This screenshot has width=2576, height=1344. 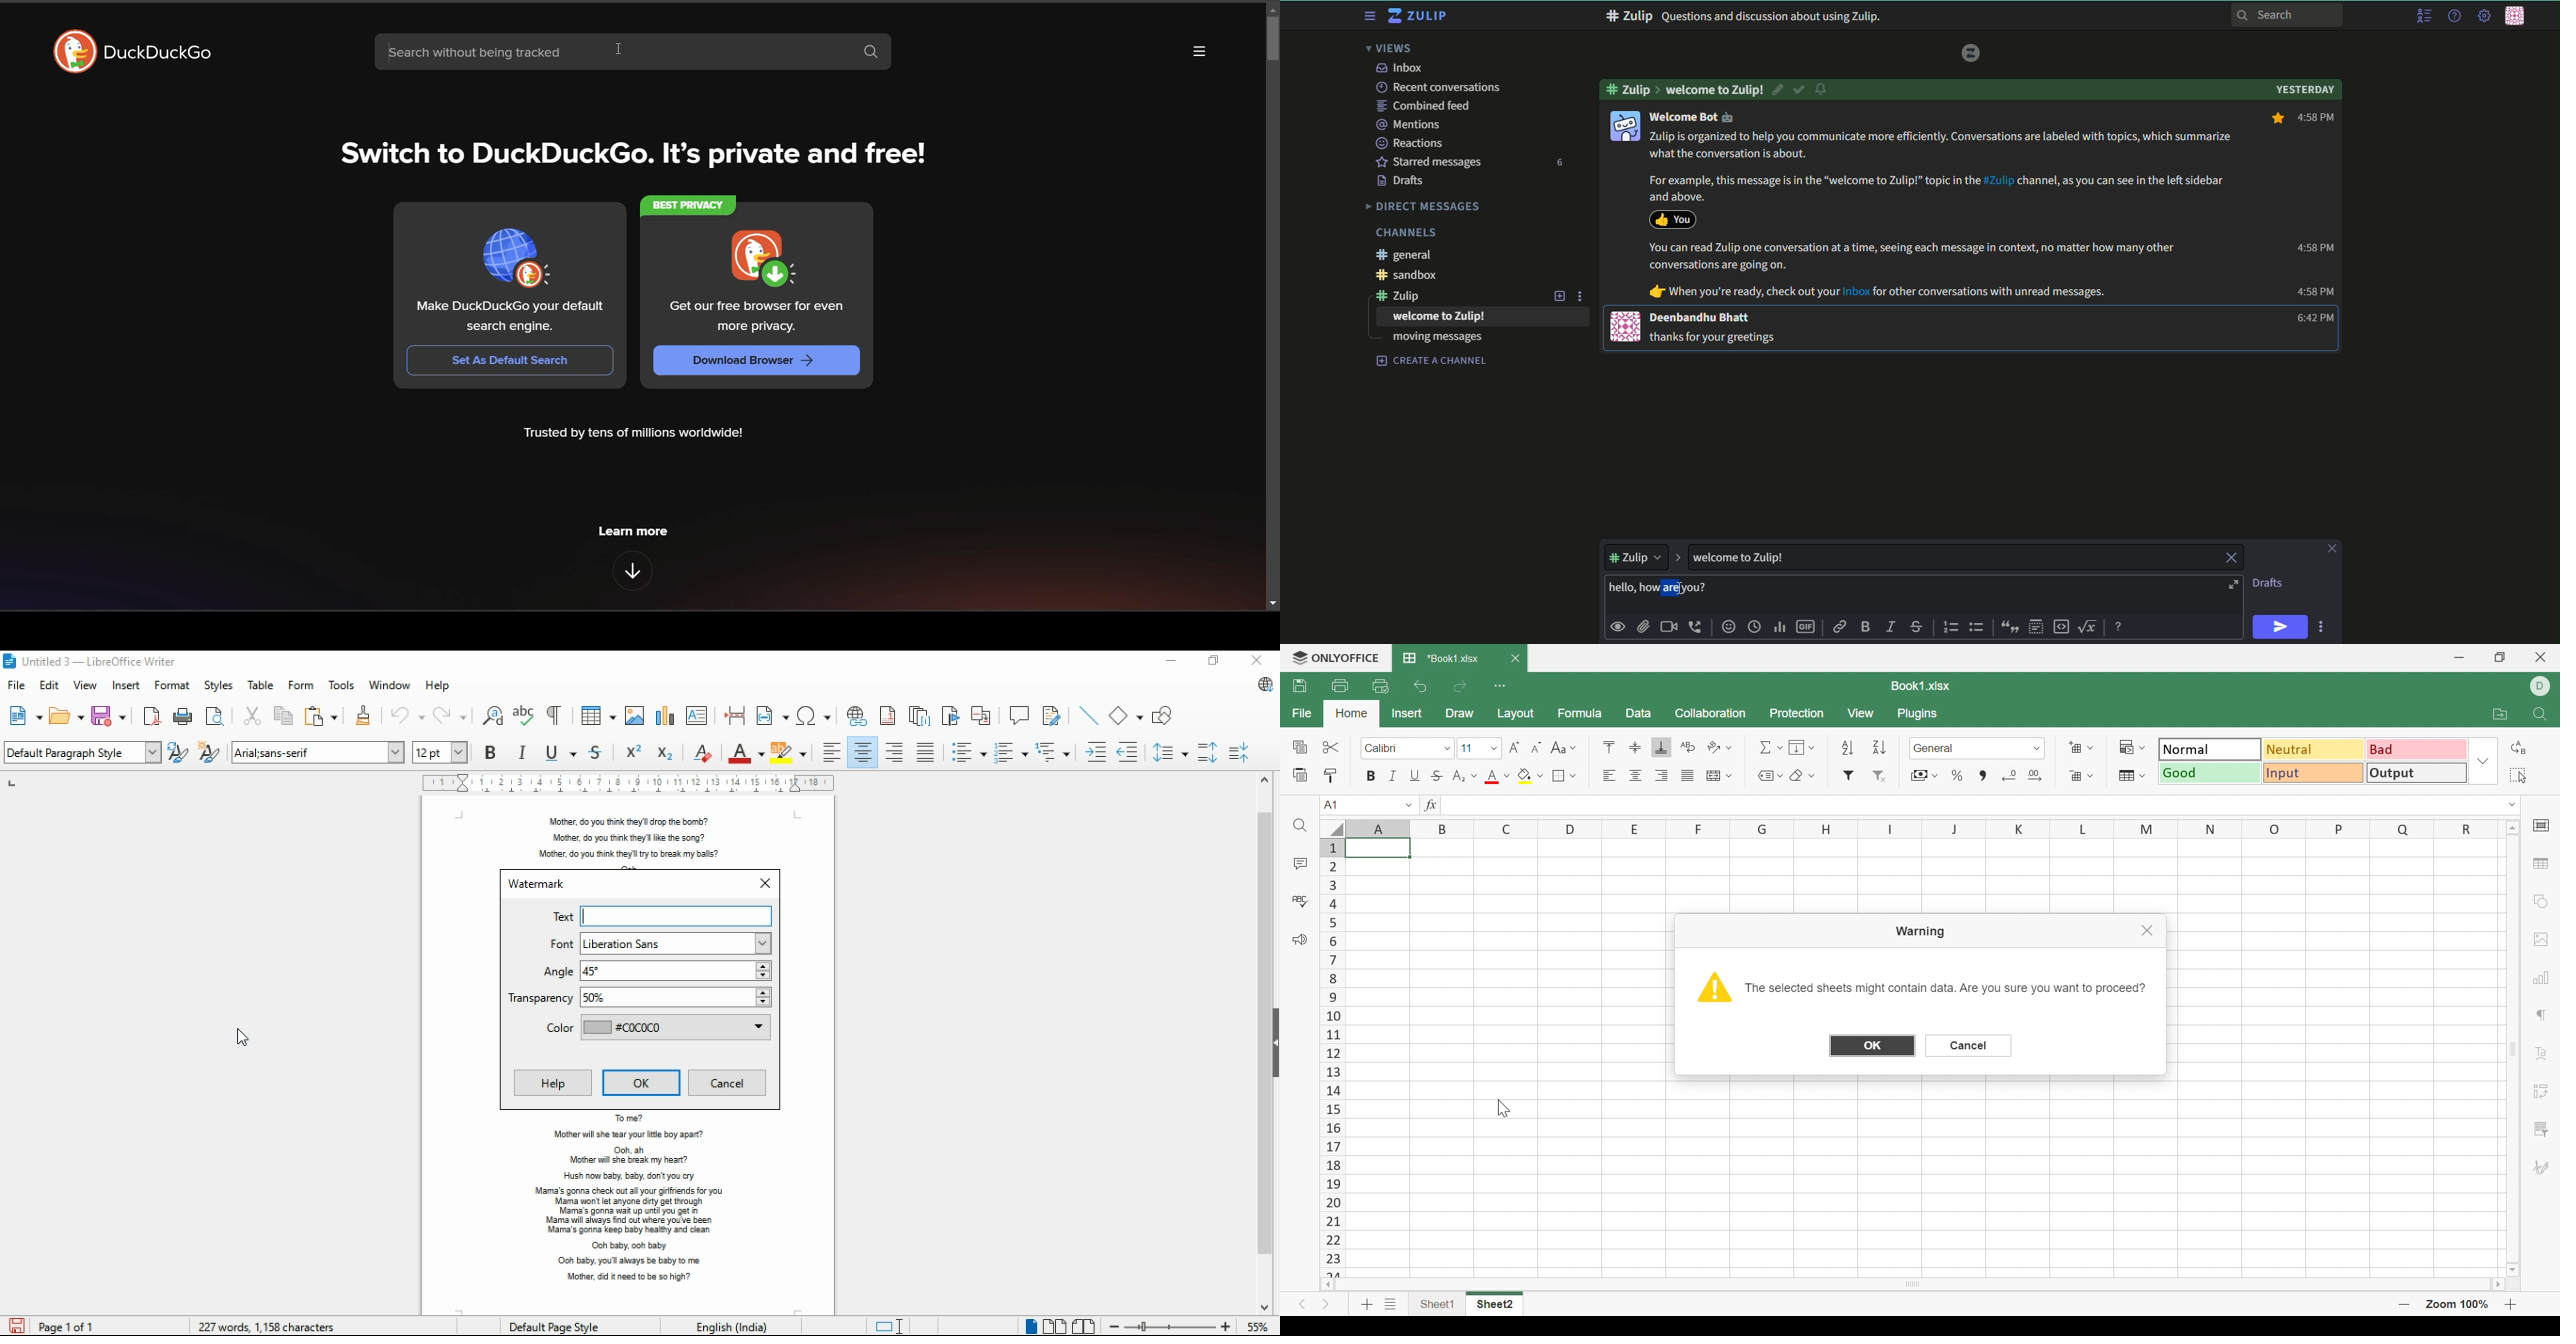 I want to click on insert hyperlink, so click(x=854, y=716).